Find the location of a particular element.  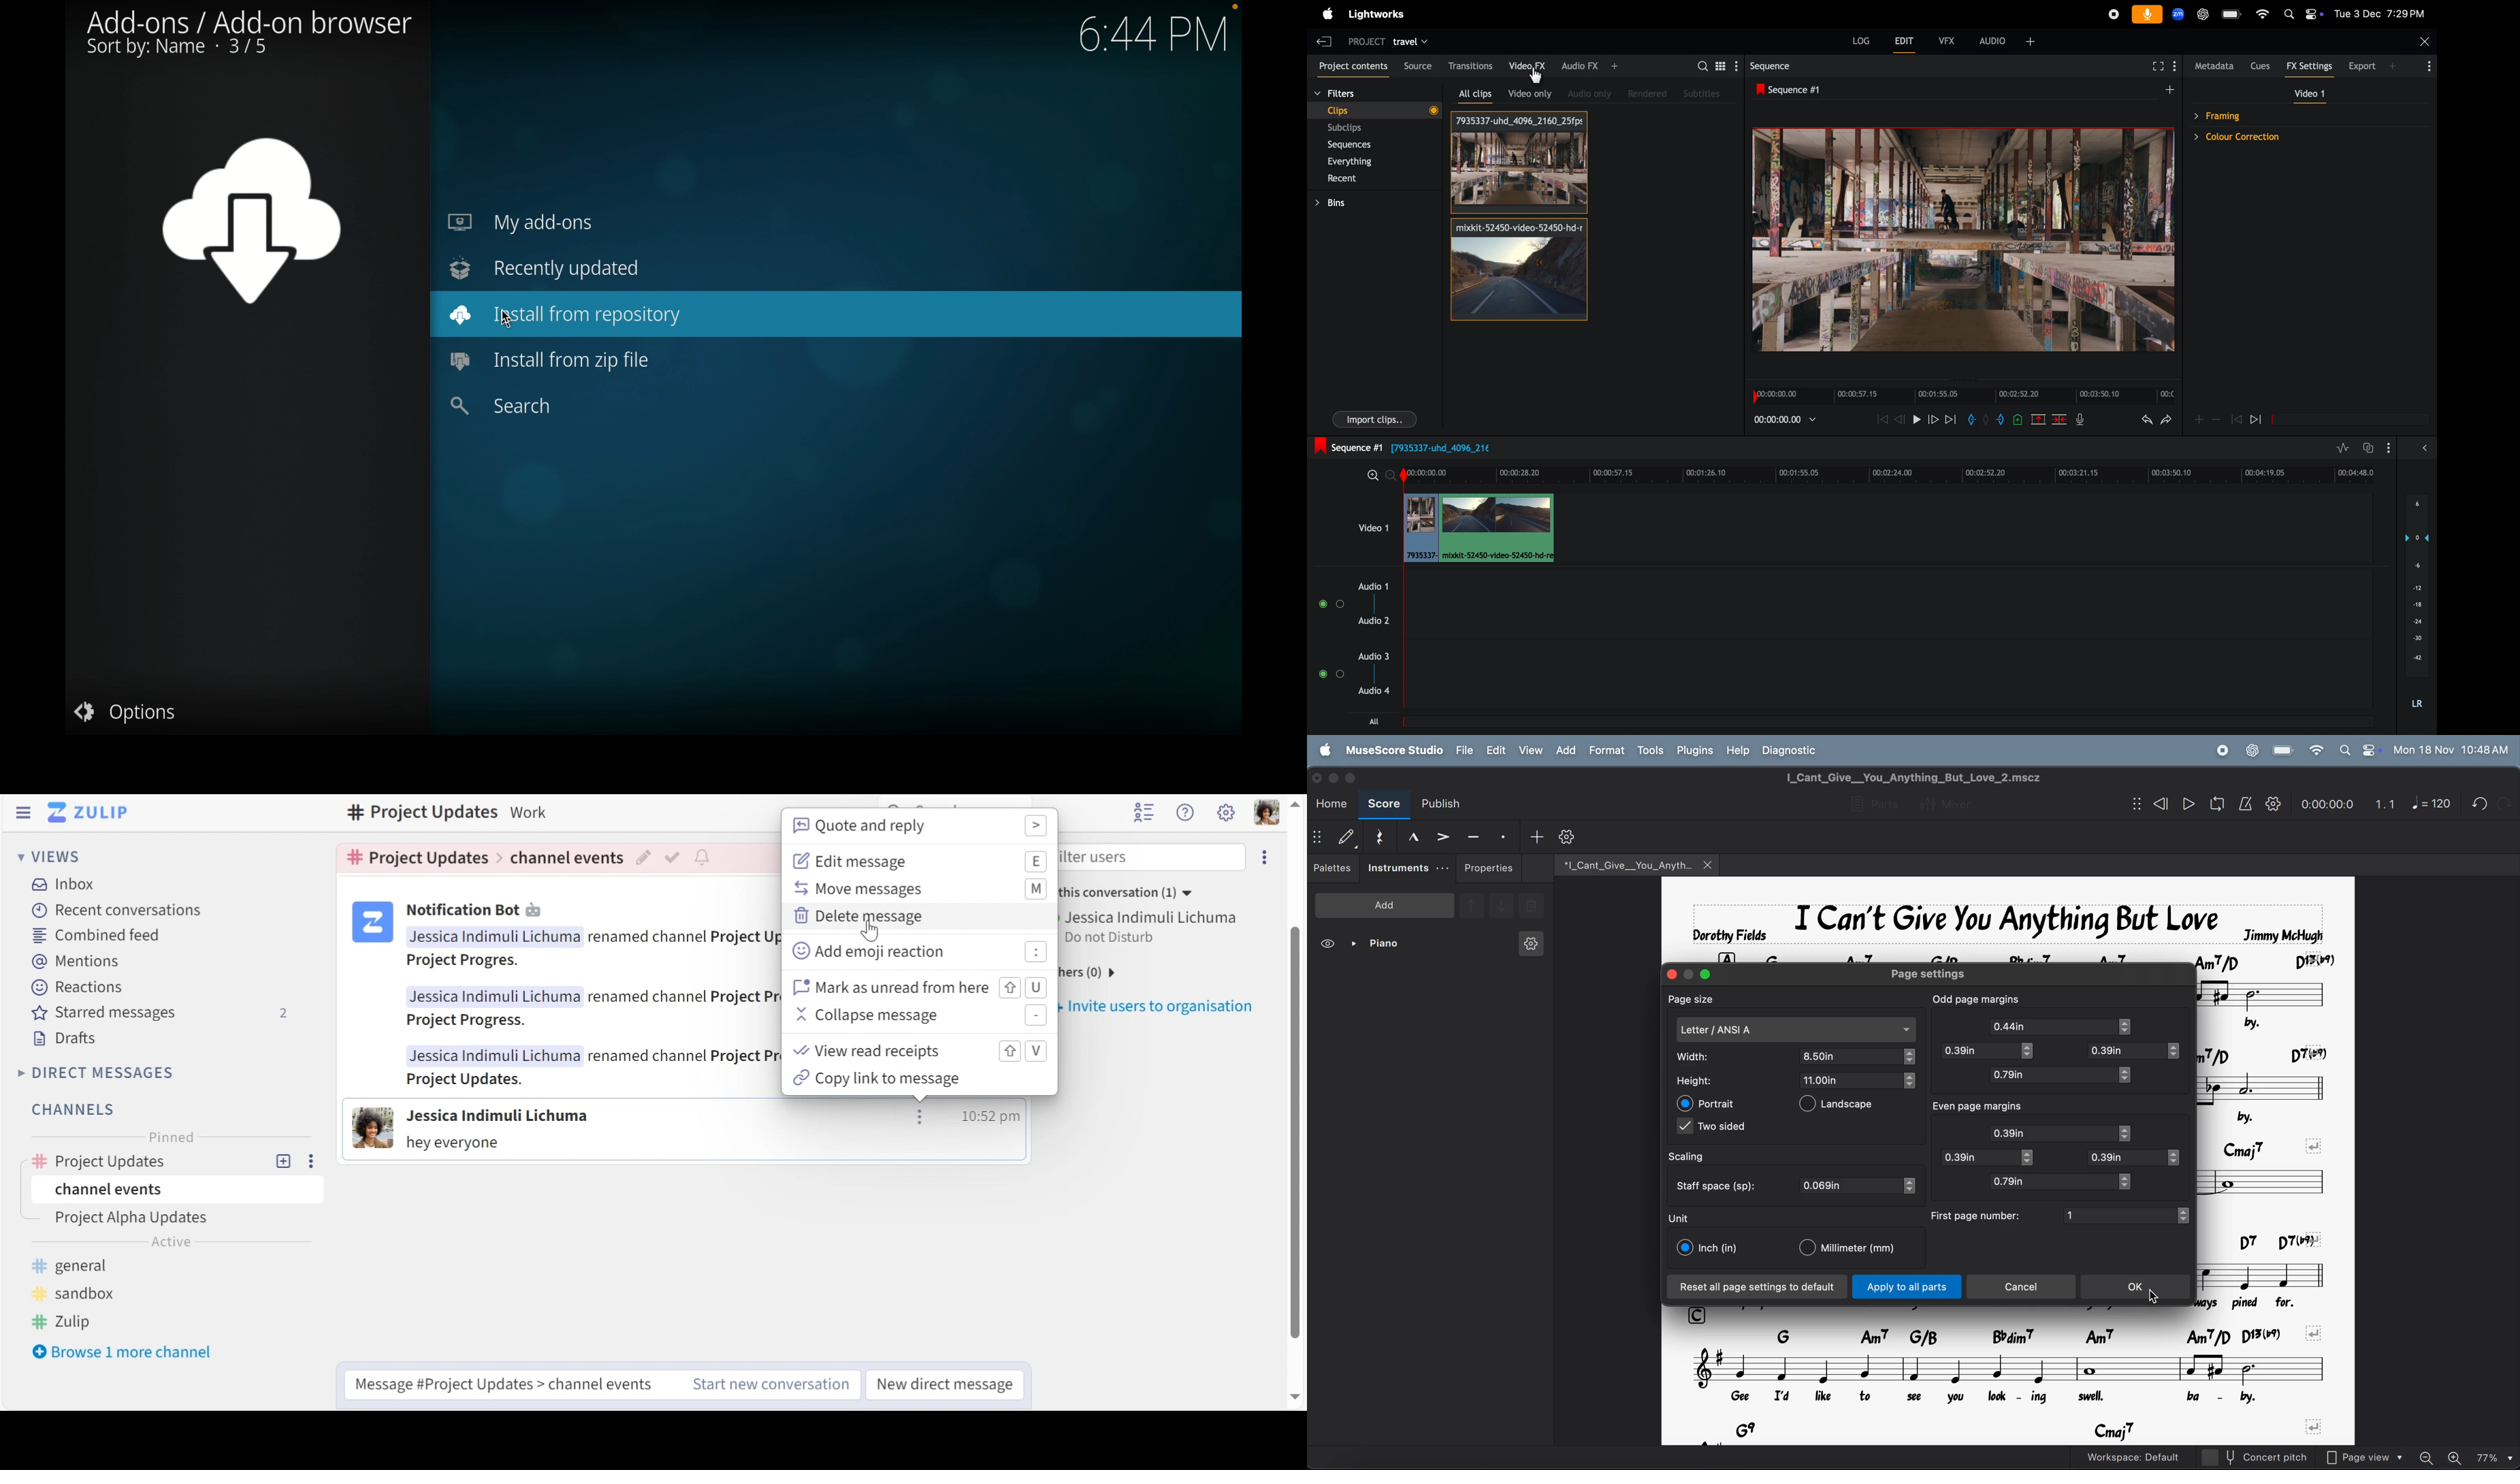

0.44 in is located at coordinates (2008, 1026).